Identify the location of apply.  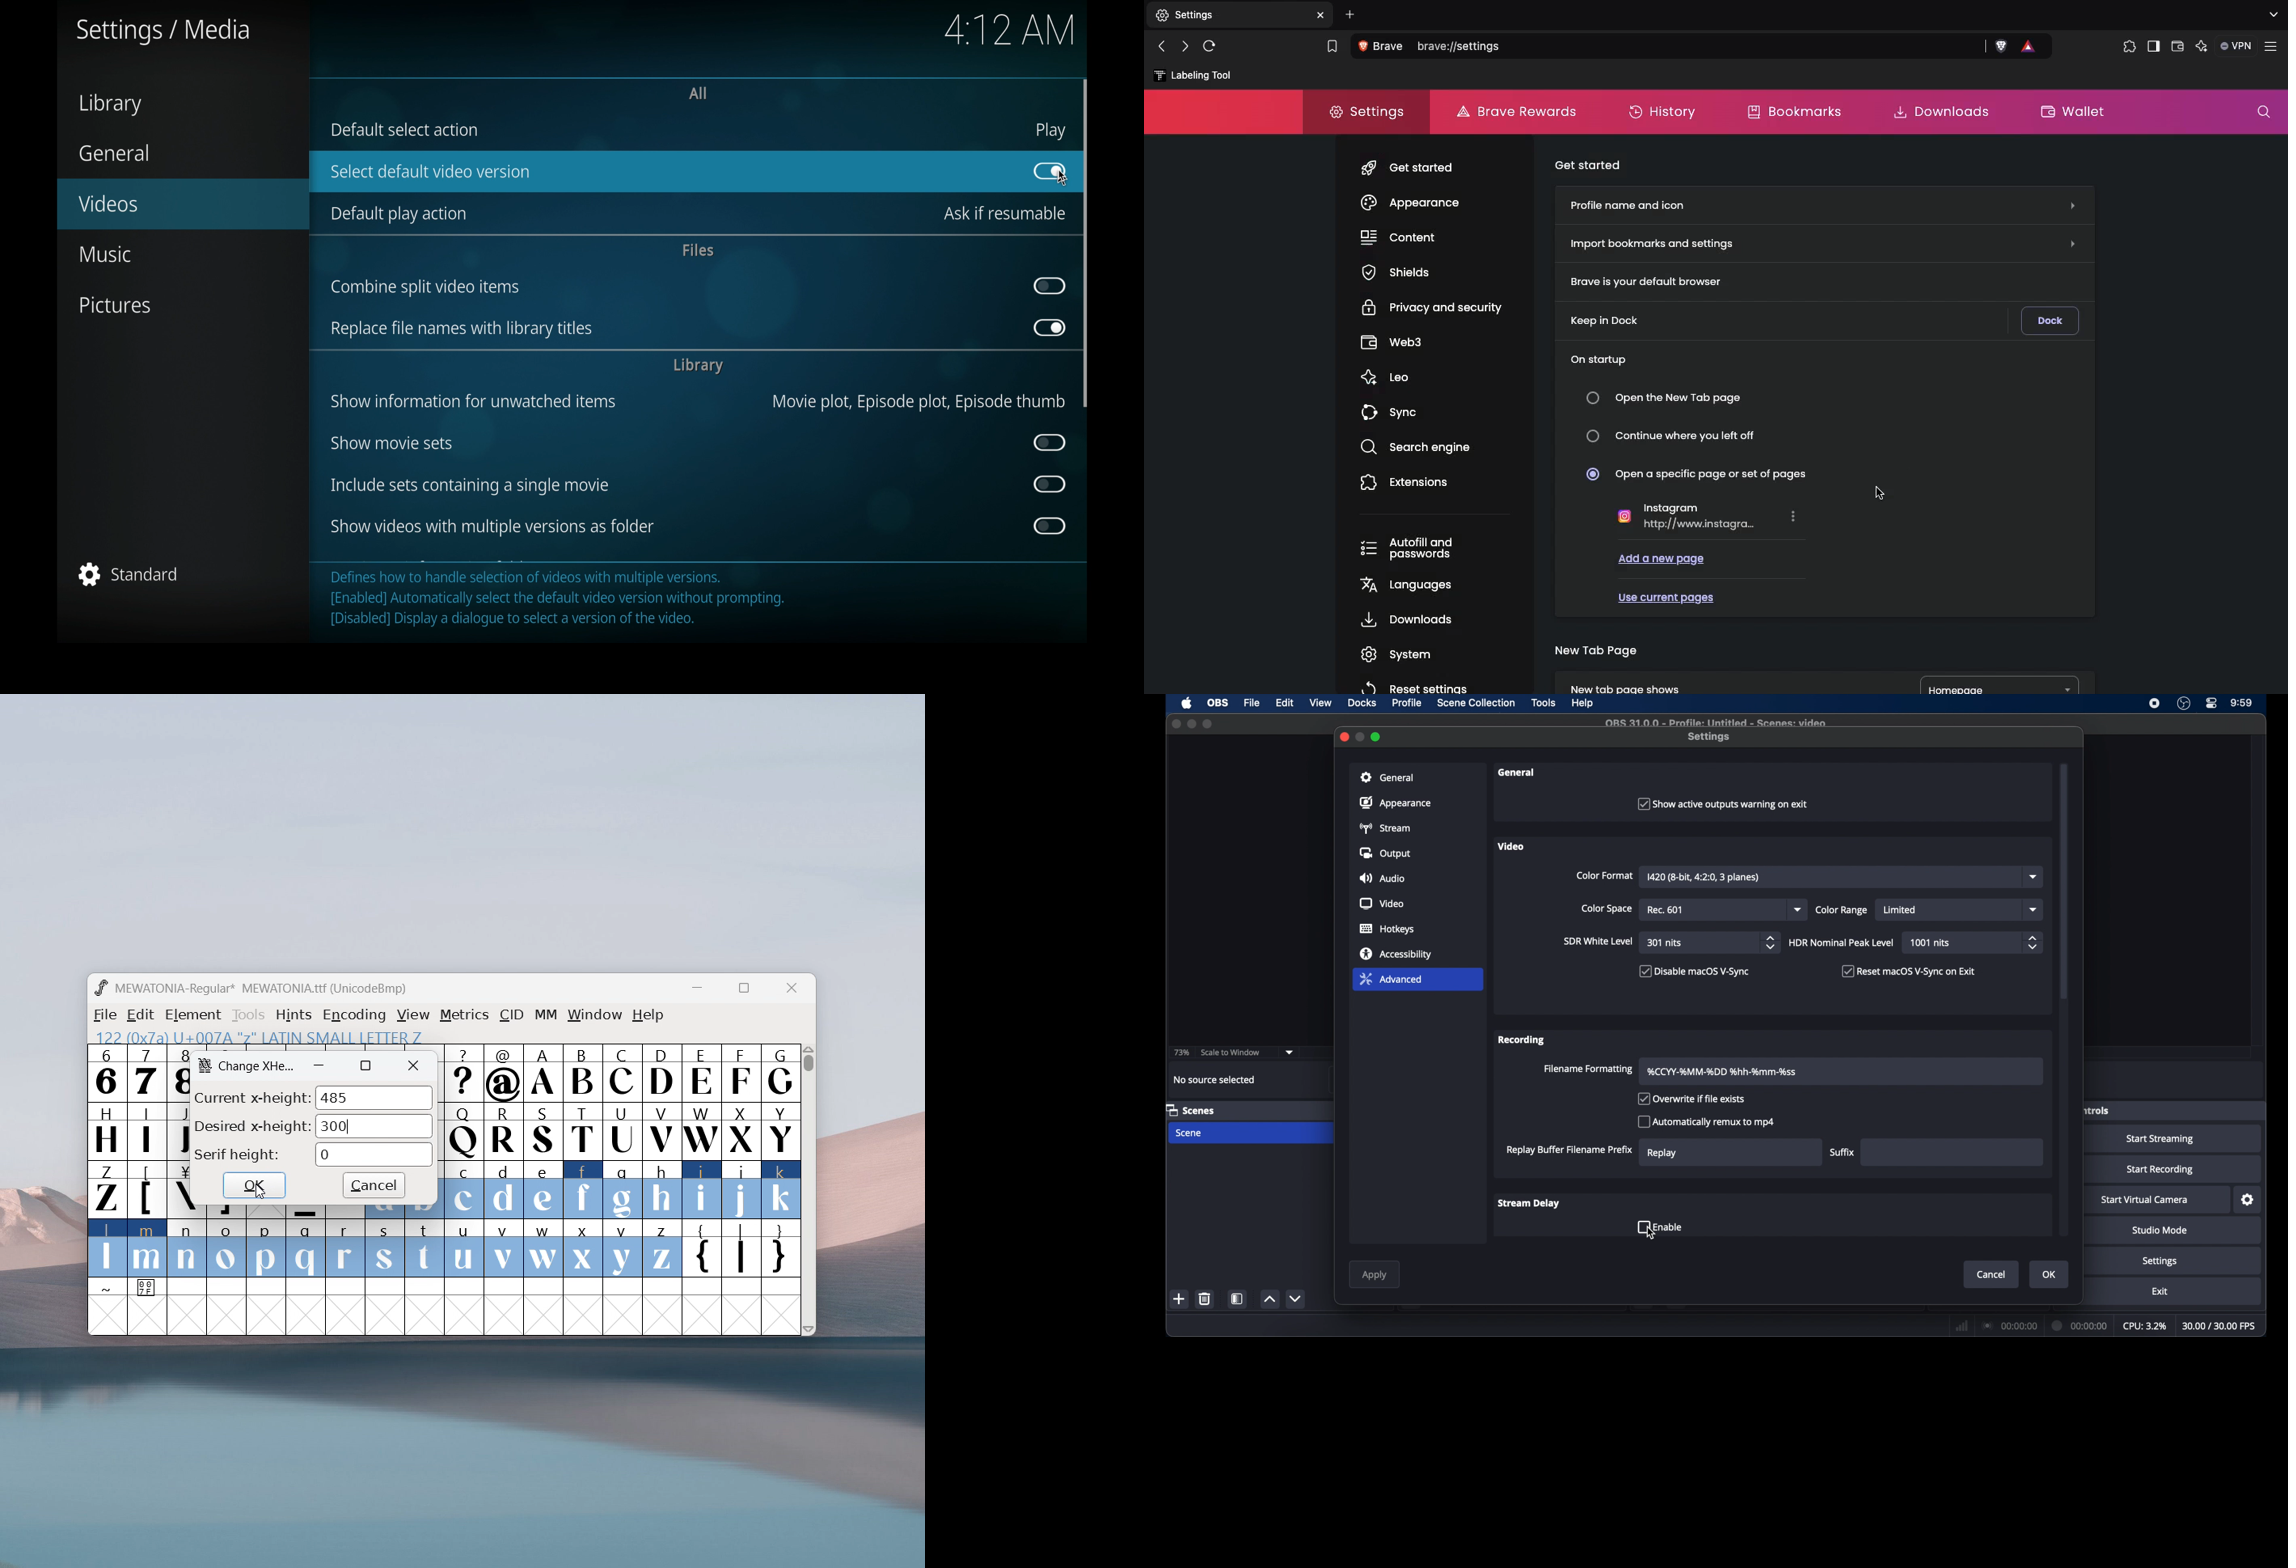
(1375, 1276).